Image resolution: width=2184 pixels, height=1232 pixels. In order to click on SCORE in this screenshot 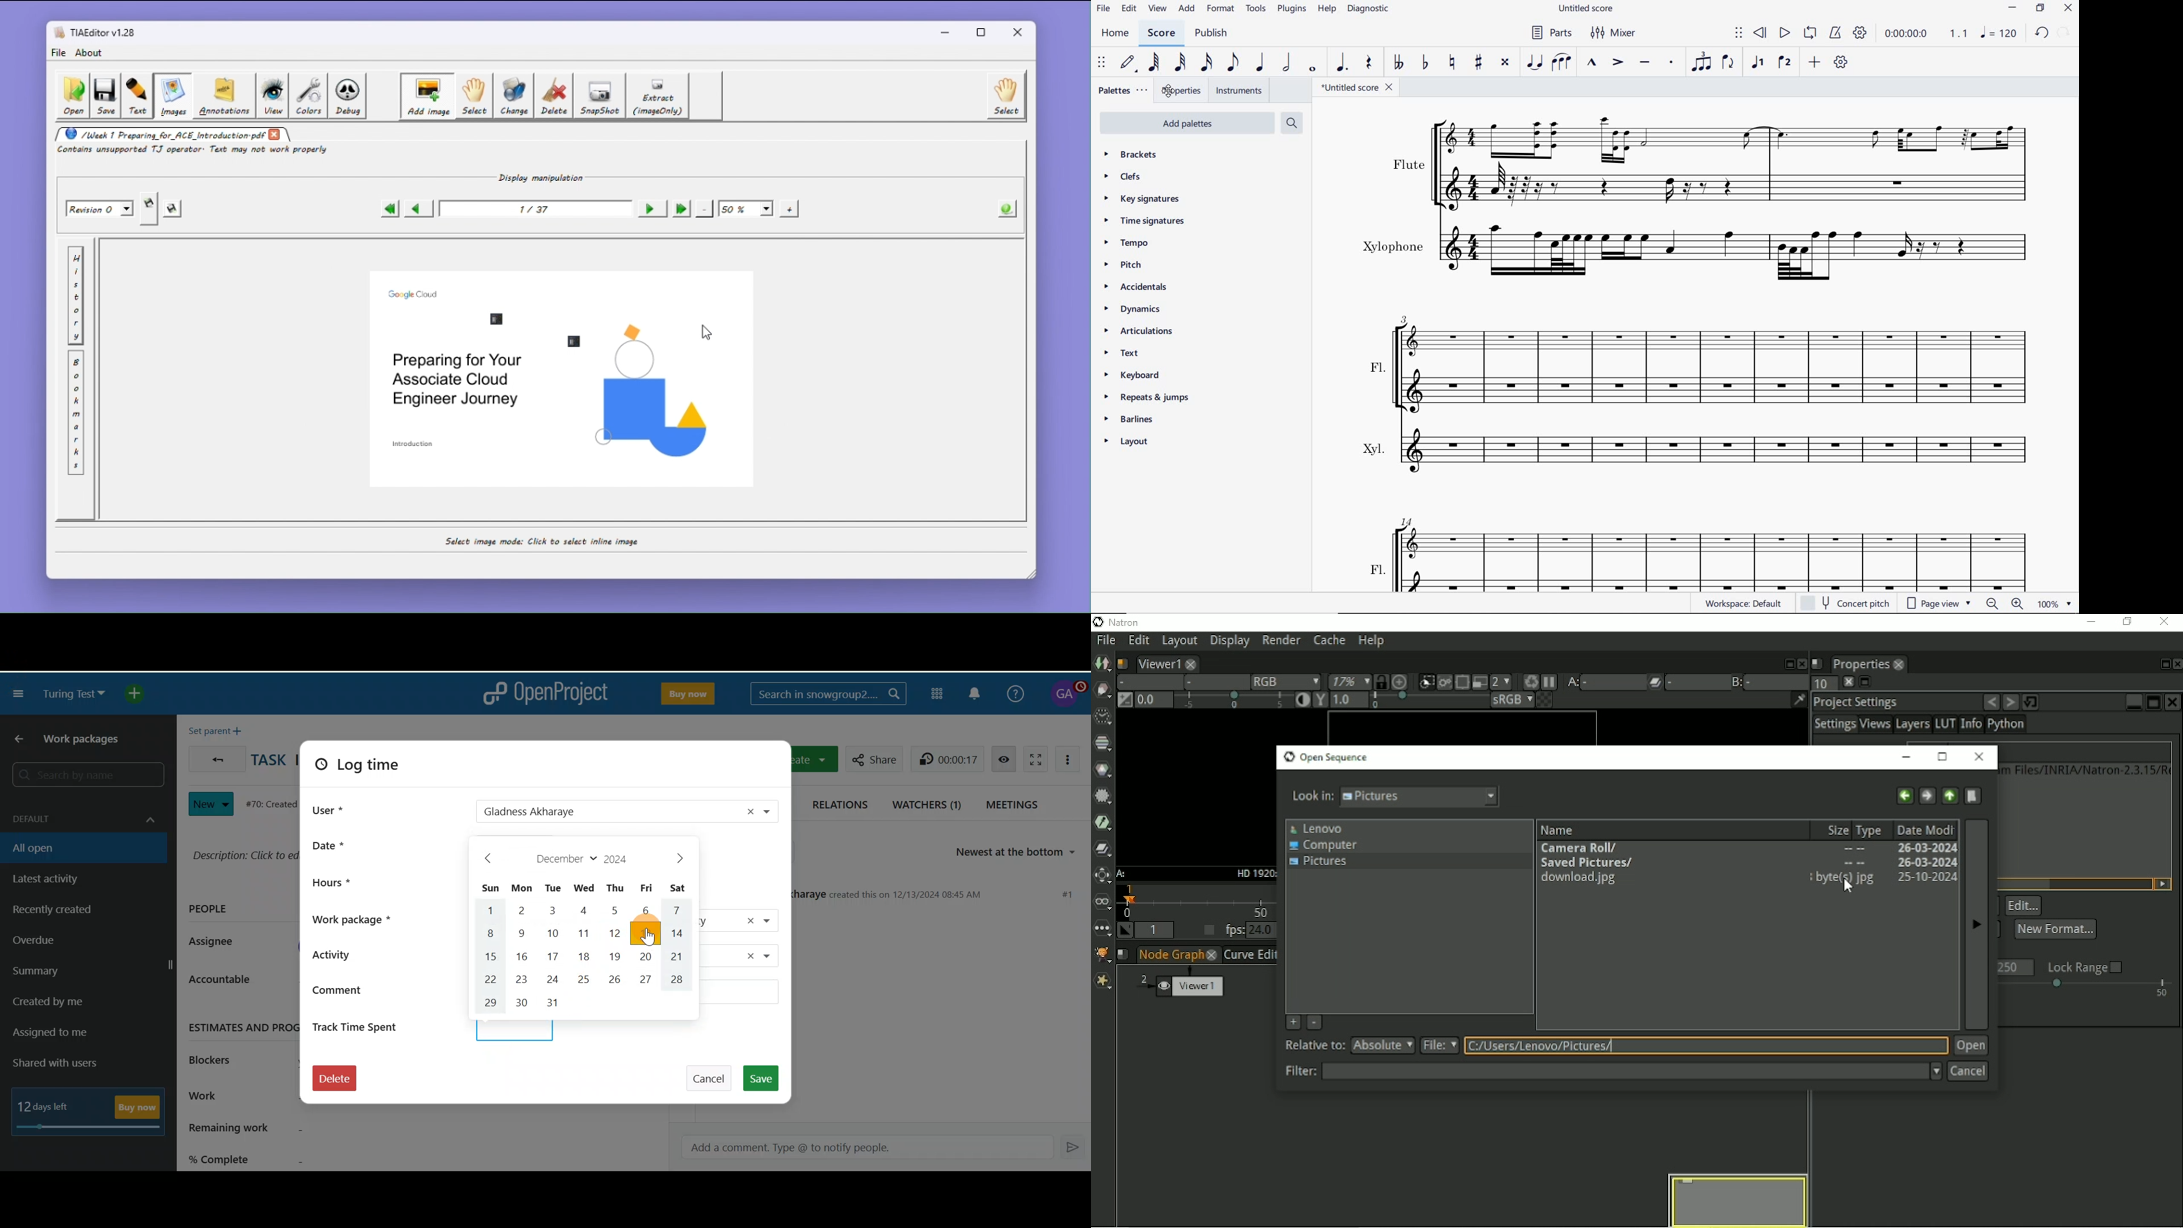, I will do `click(1161, 33)`.